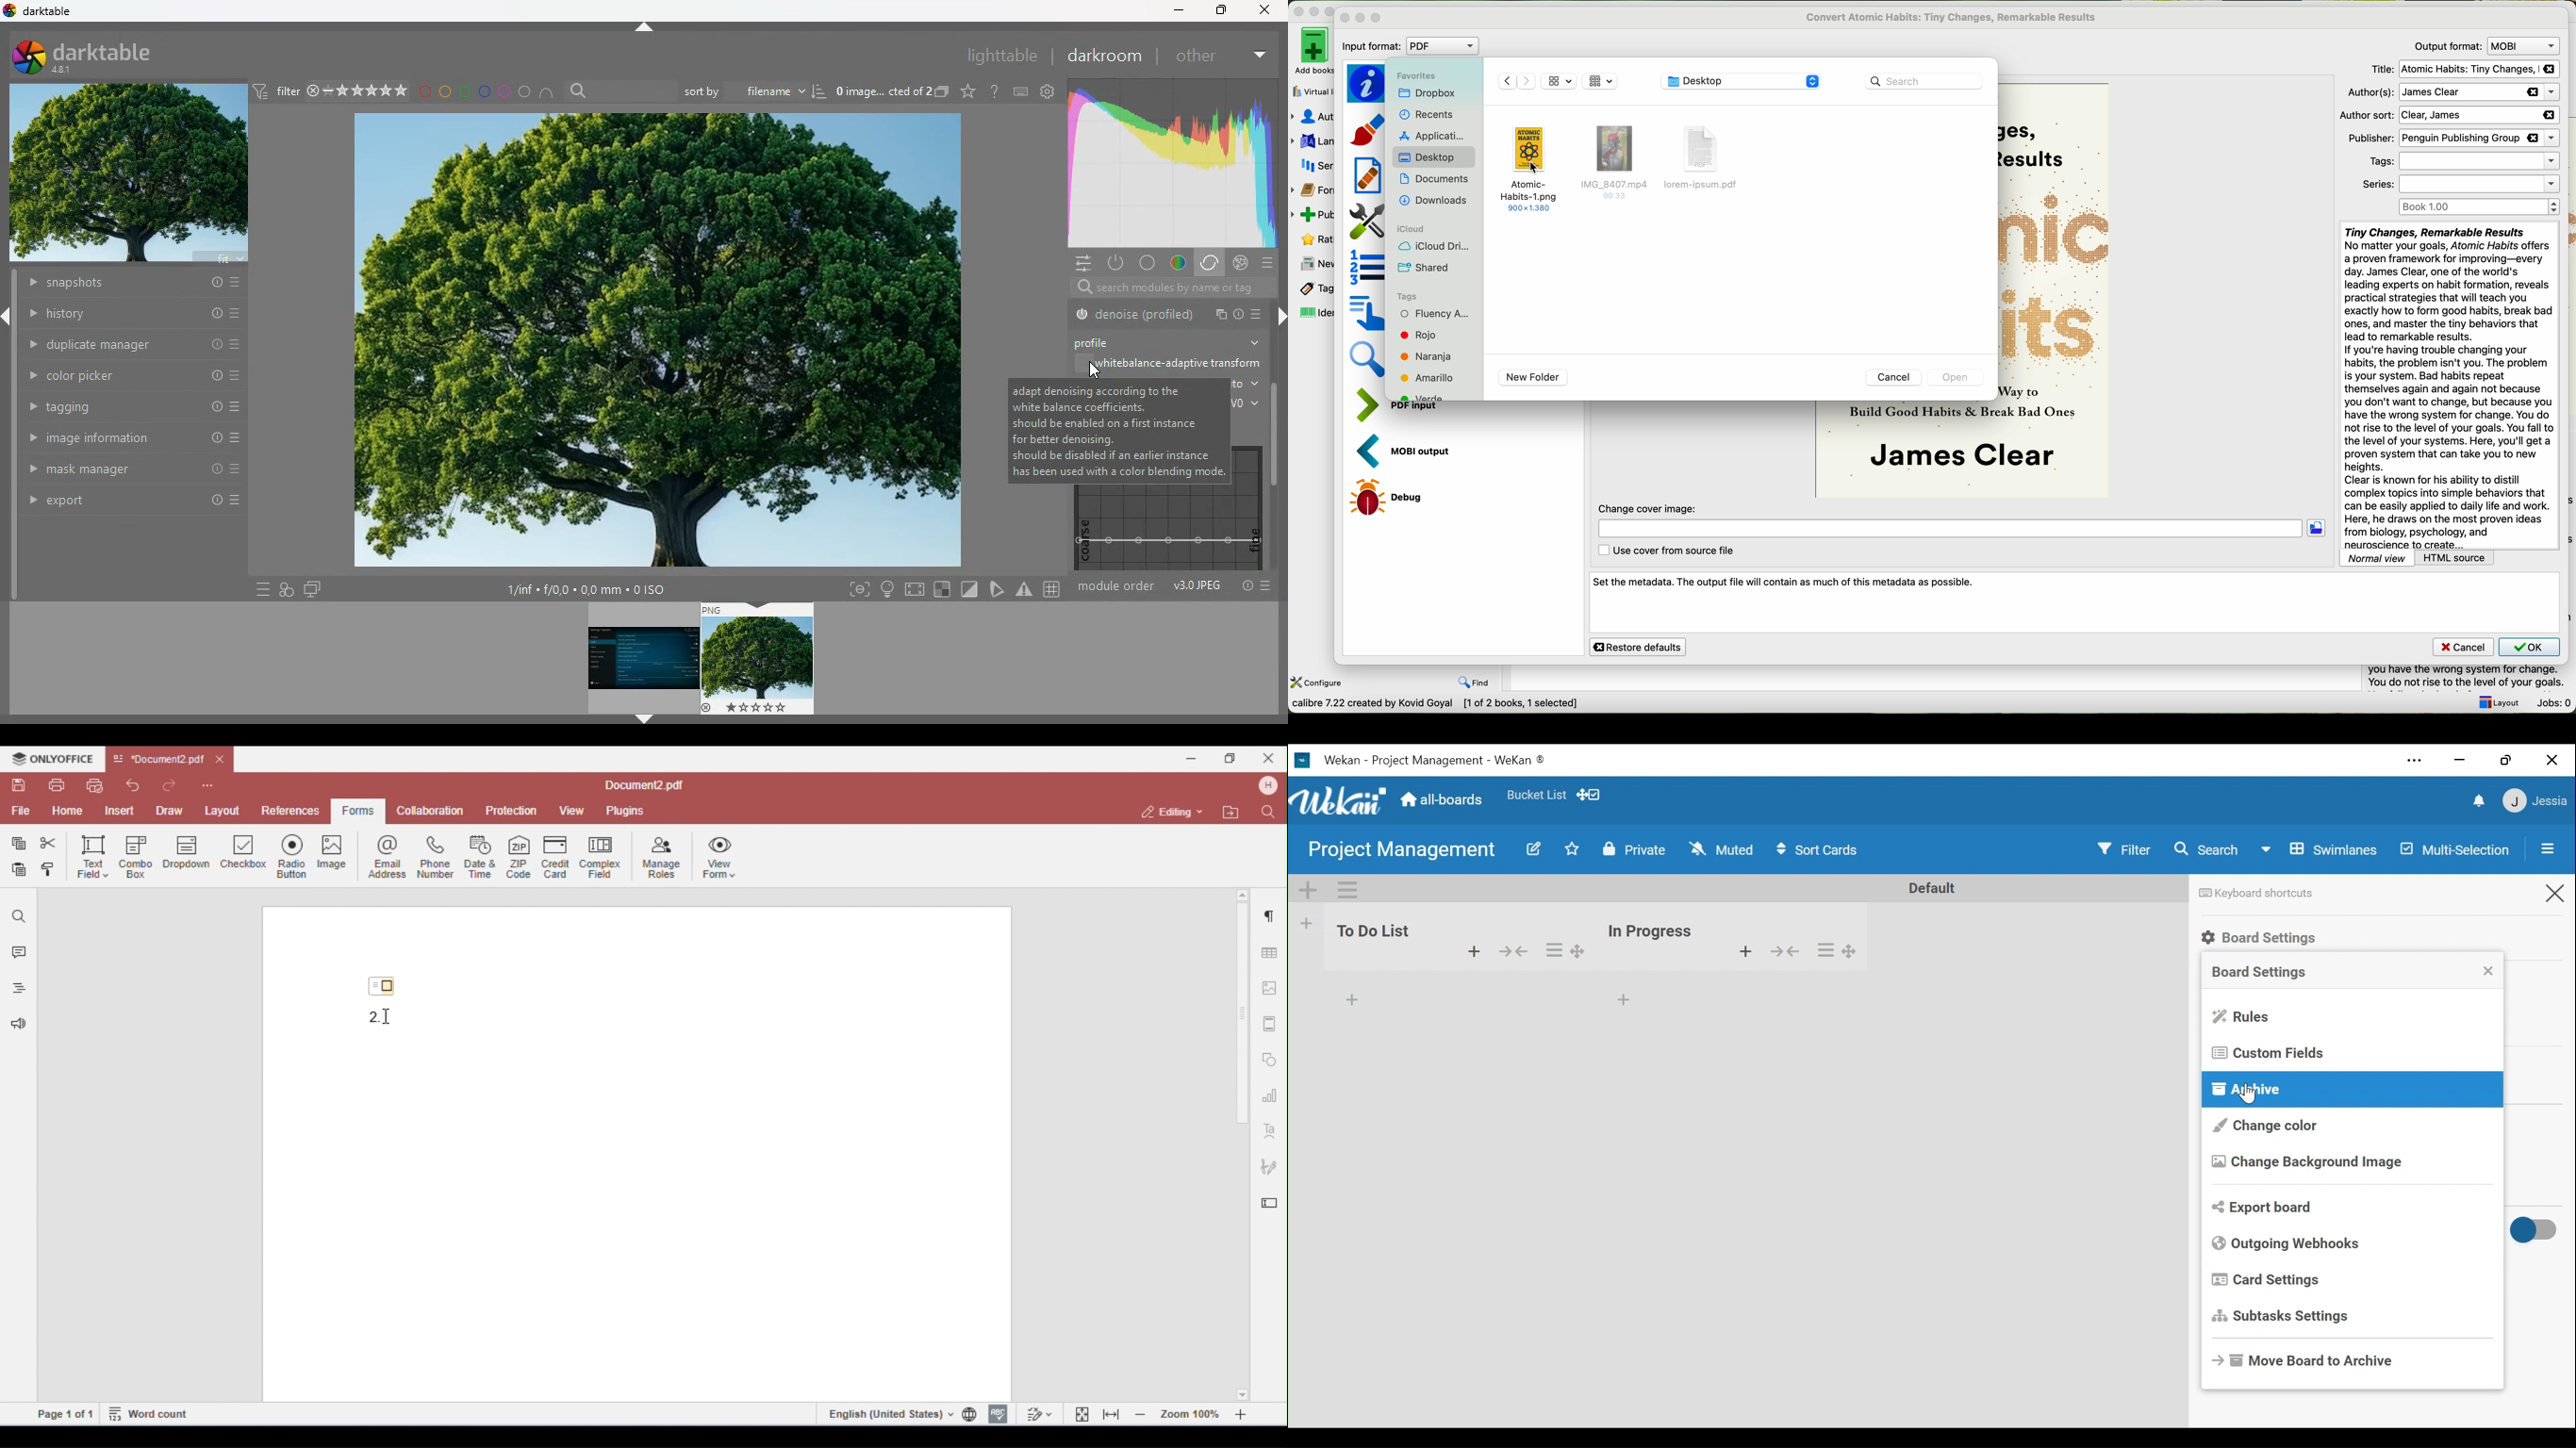  Describe the element at coordinates (1092, 367) in the screenshot. I see `off` at that location.